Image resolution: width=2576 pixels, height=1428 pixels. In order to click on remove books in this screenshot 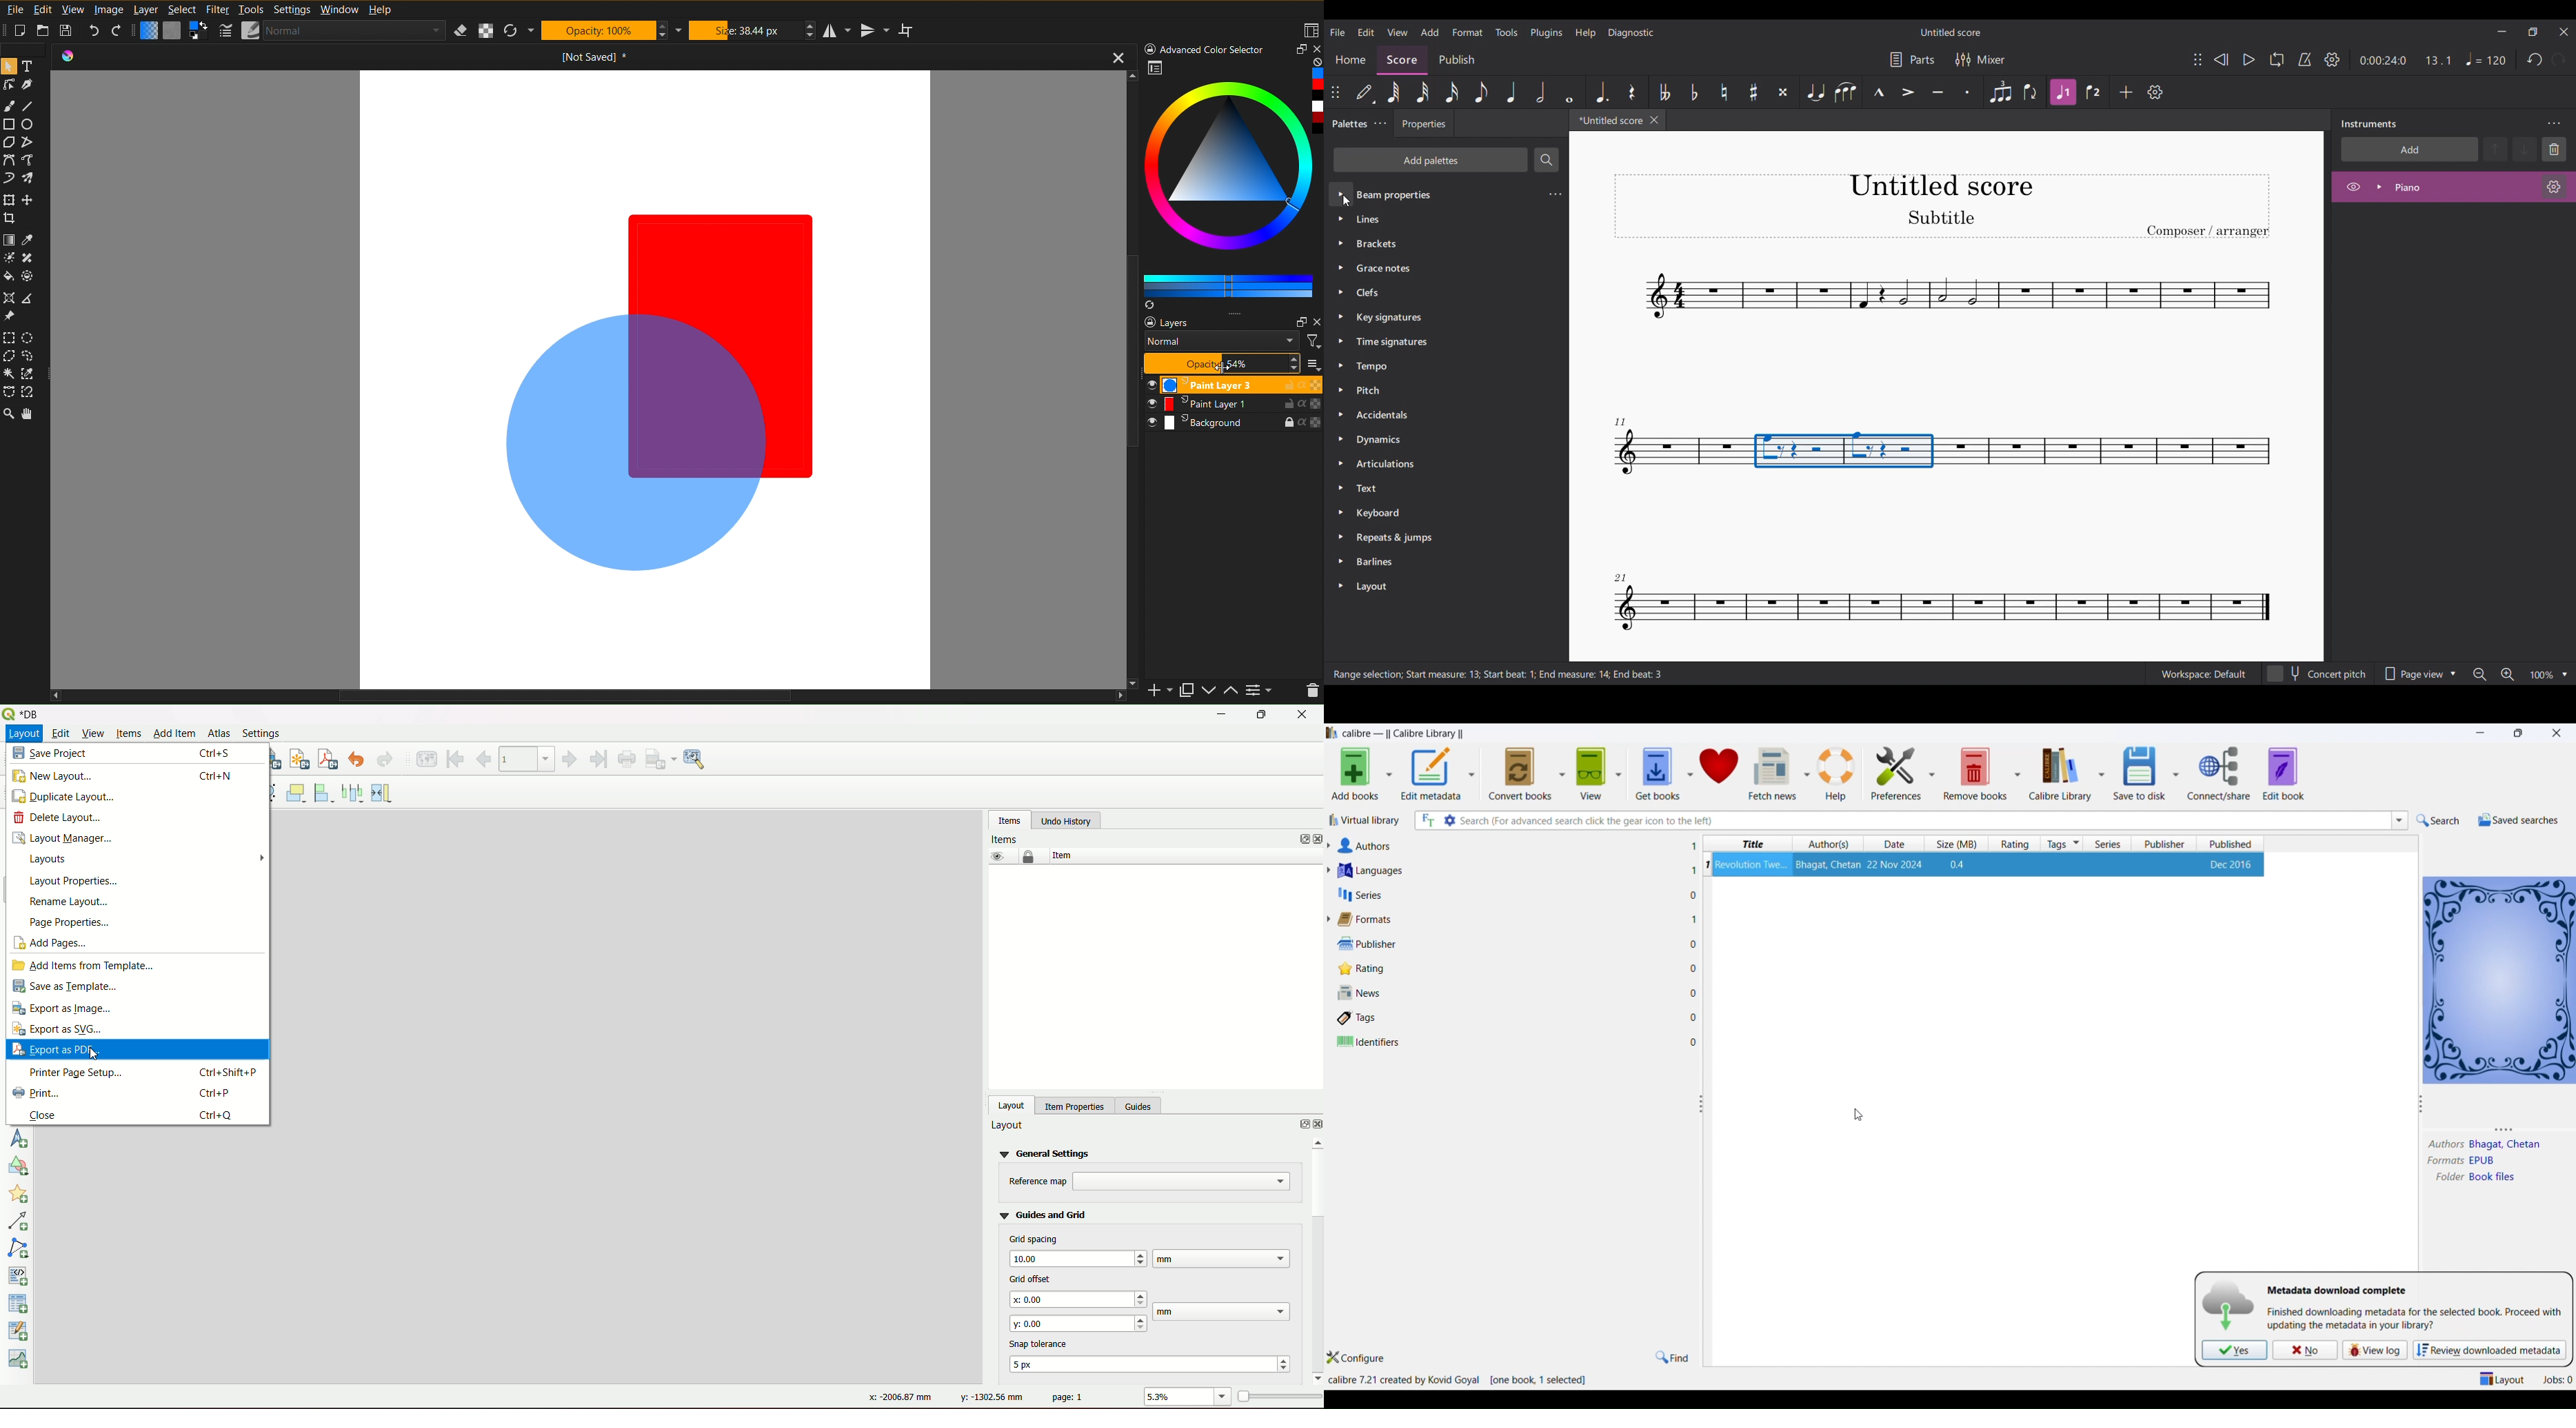, I will do `click(1976, 772)`.